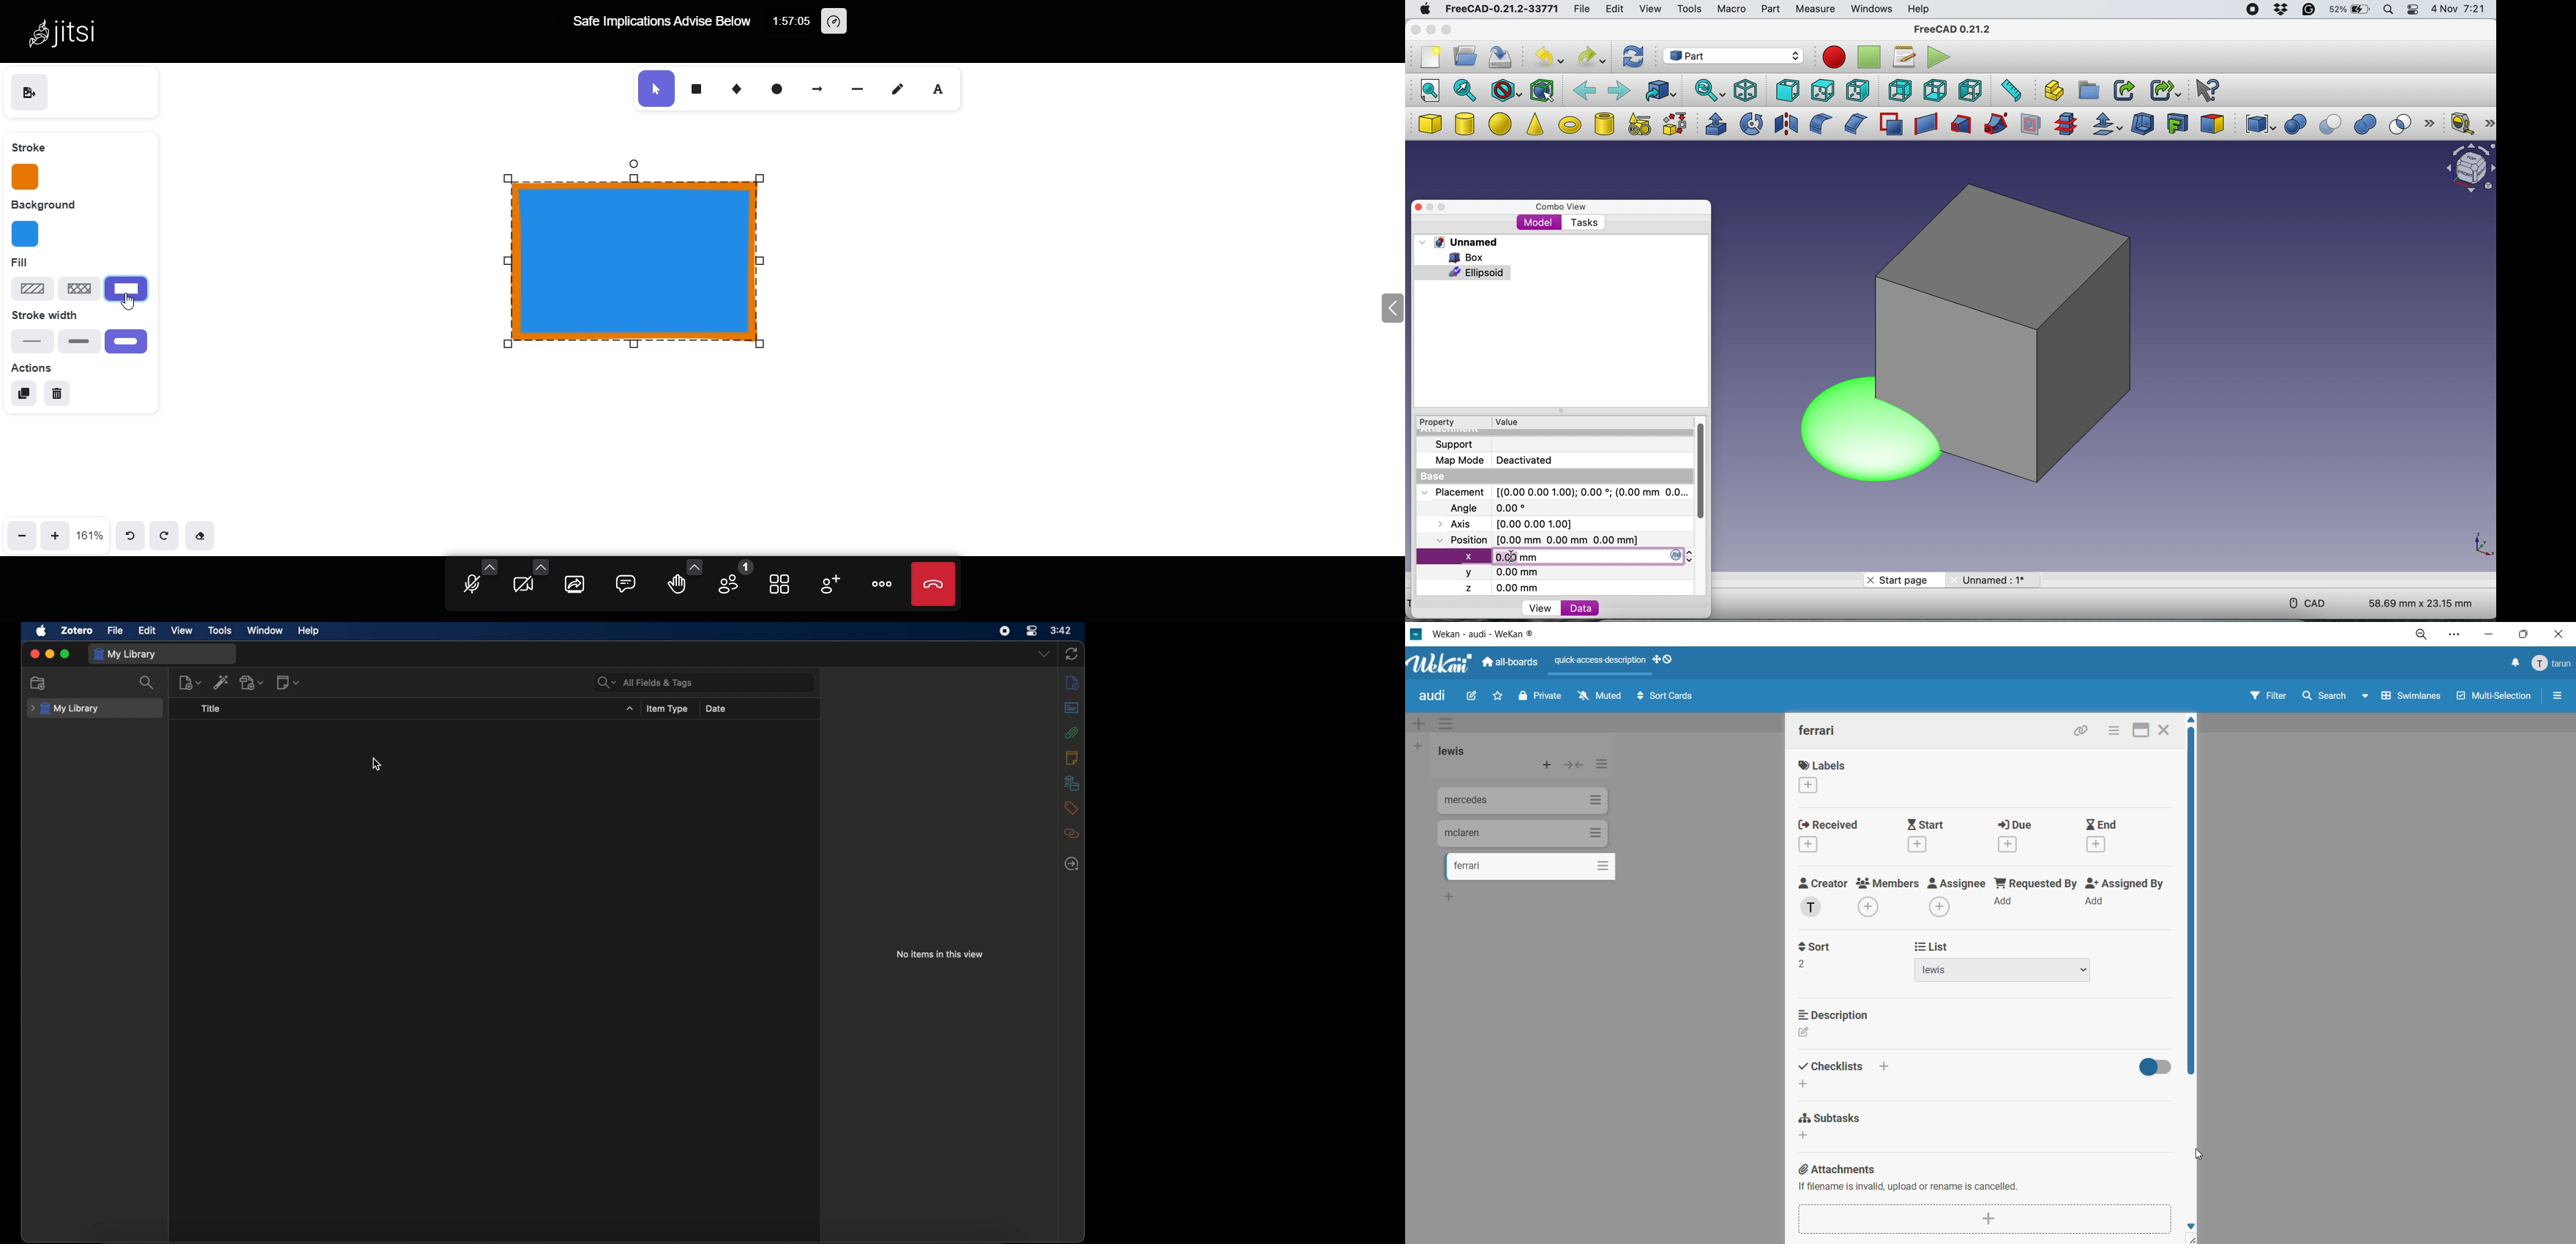 This screenshot has height=1260, width=2576. I want to click on maximise, so click(1450, 205).